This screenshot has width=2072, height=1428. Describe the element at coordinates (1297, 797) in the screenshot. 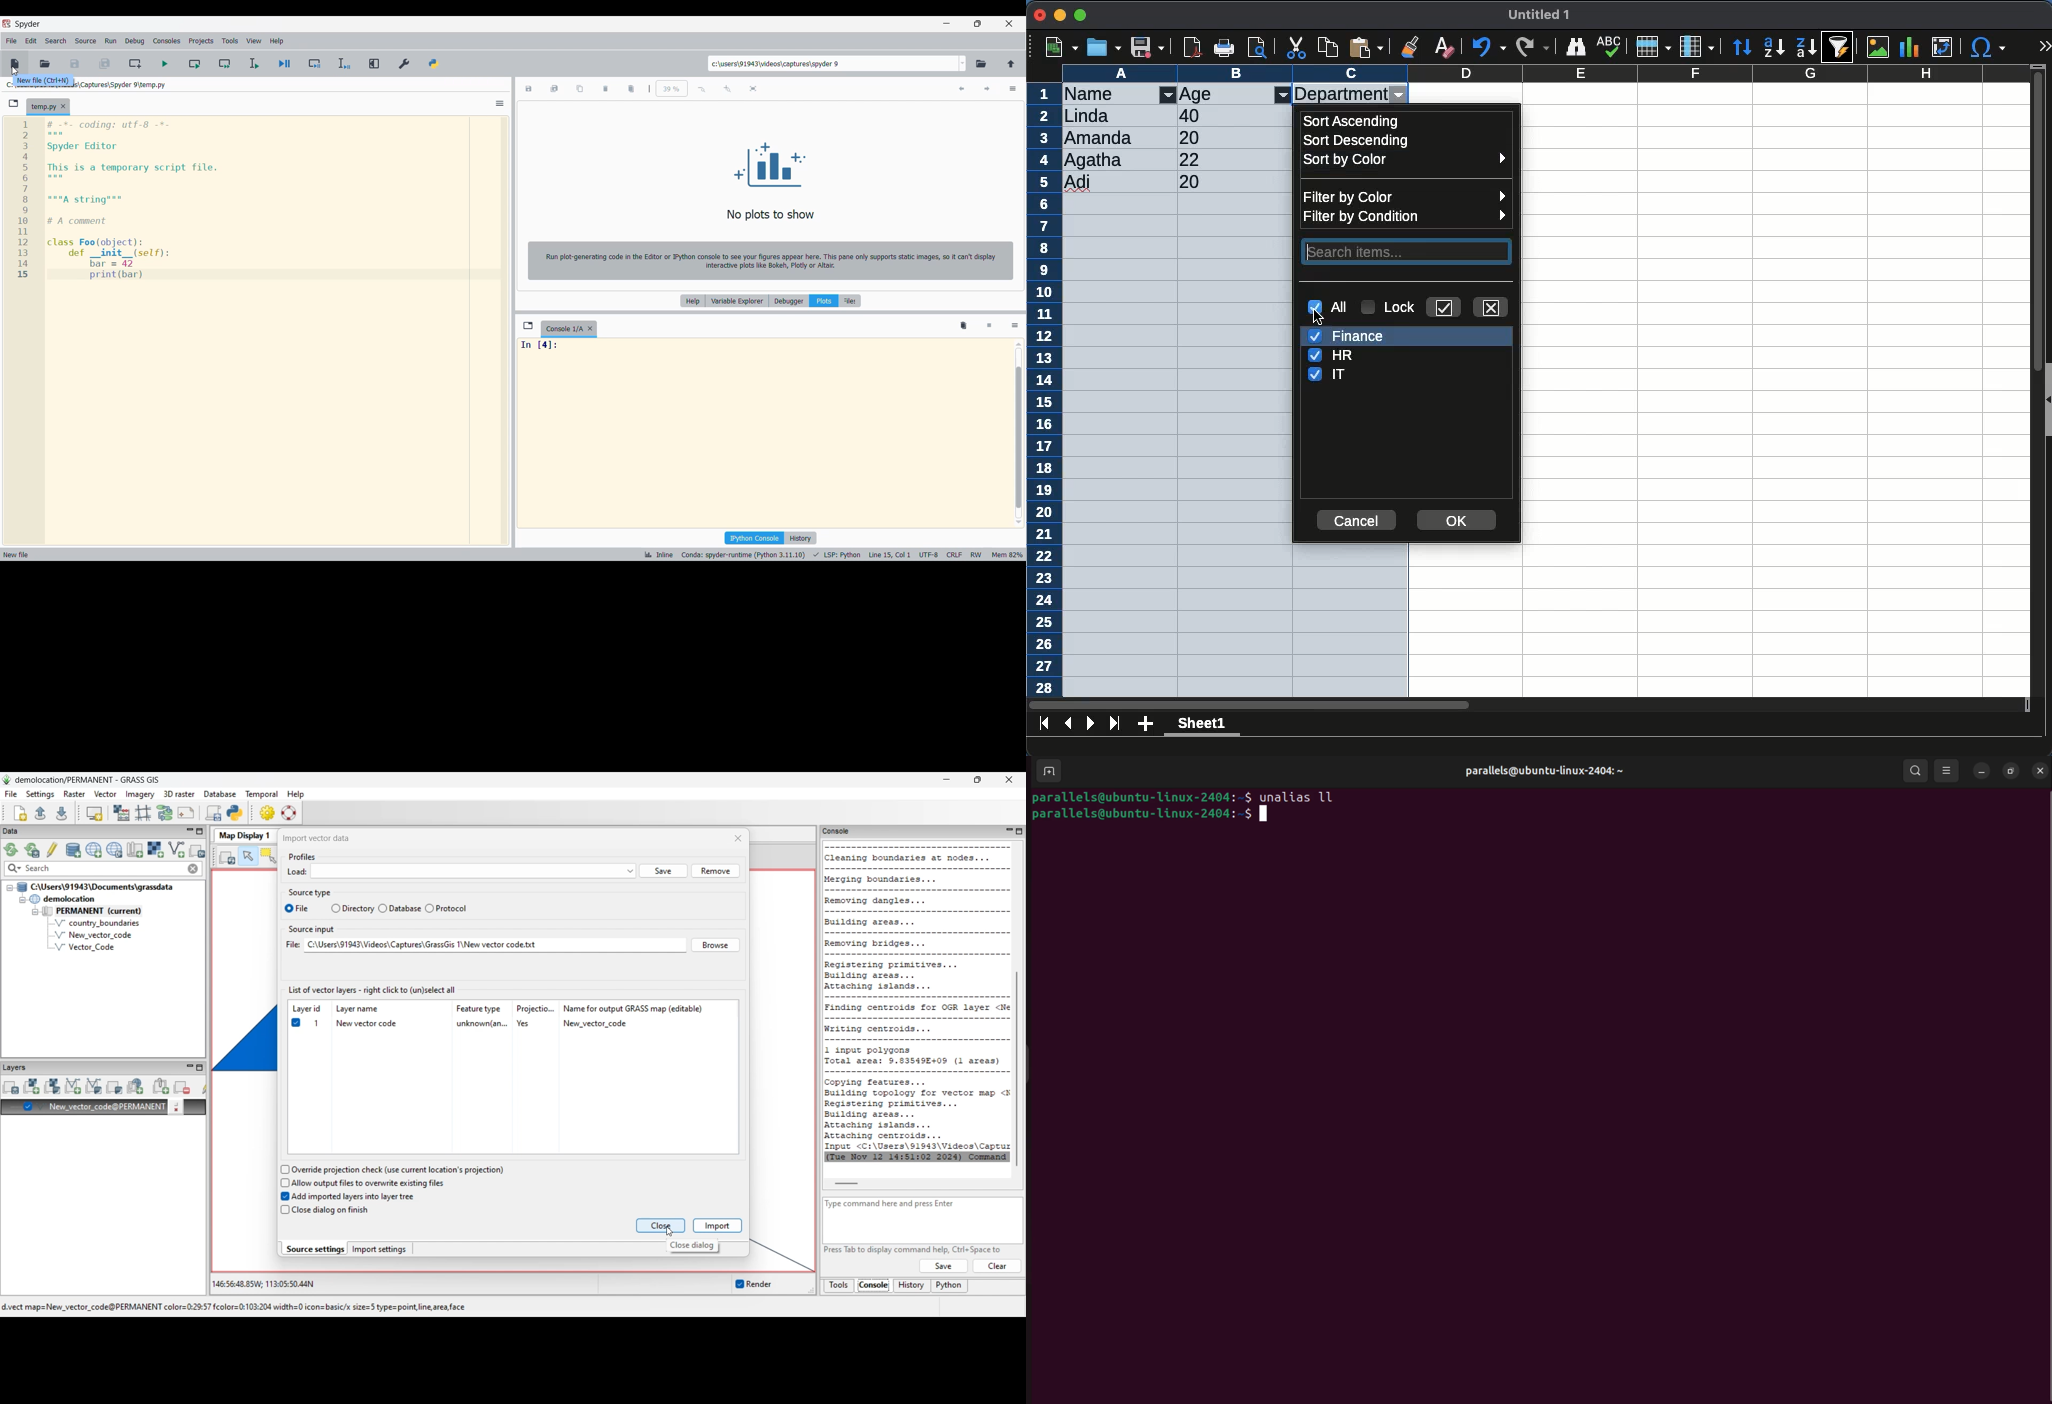

I see `unalias ll` at that location.